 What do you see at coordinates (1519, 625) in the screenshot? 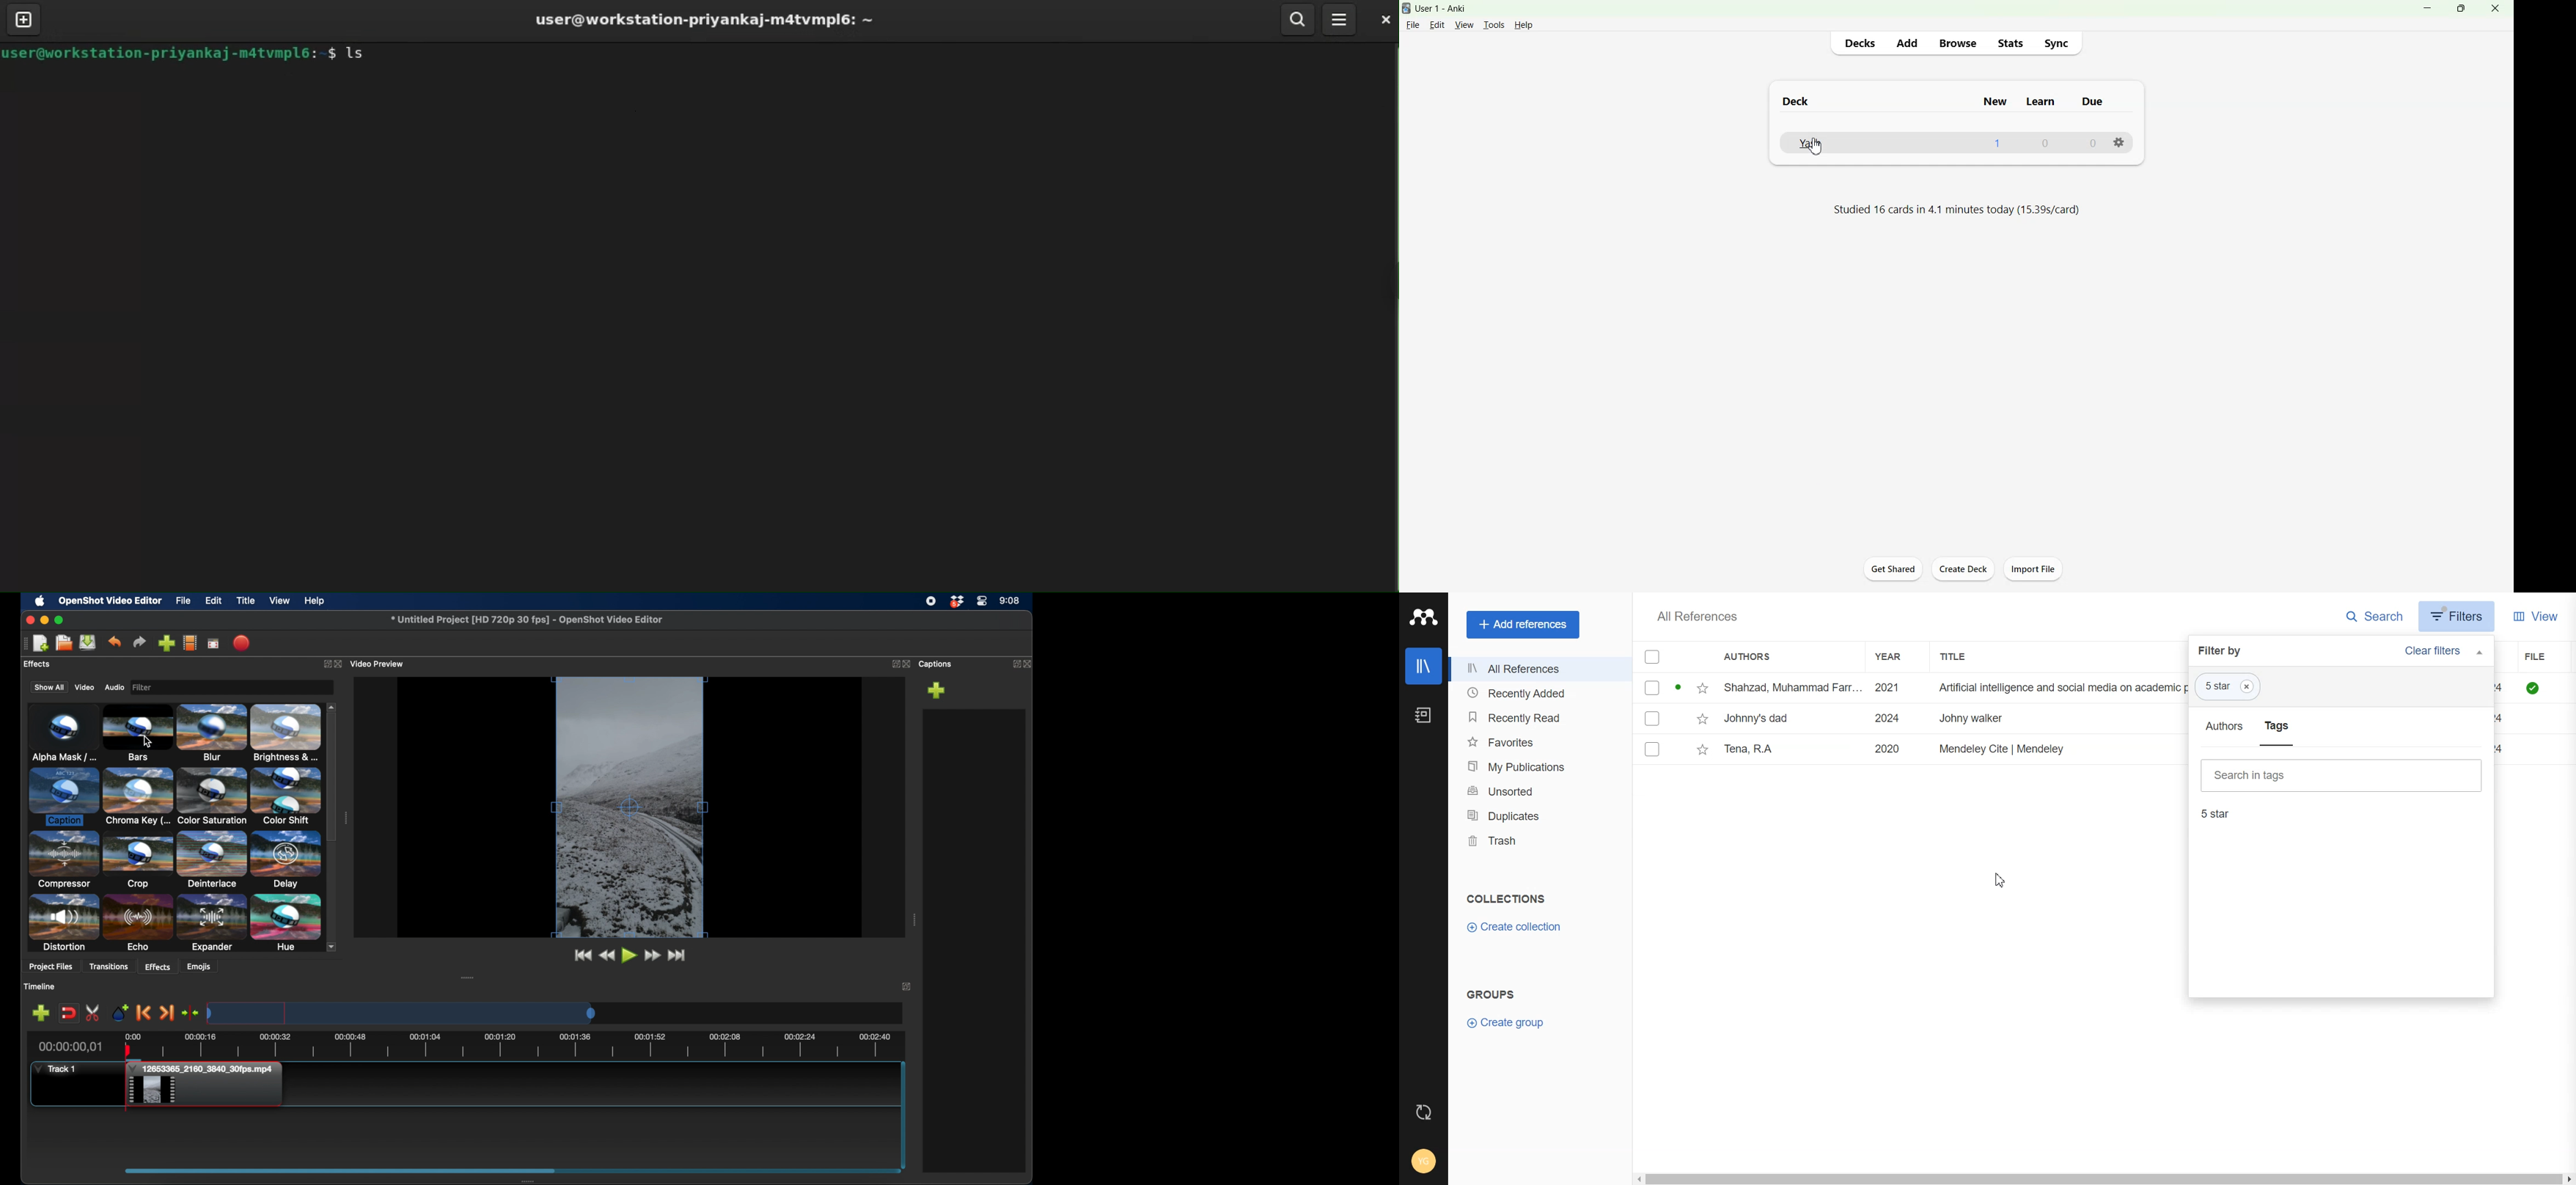
I see `Add references` at bounding box center [1519, 625].